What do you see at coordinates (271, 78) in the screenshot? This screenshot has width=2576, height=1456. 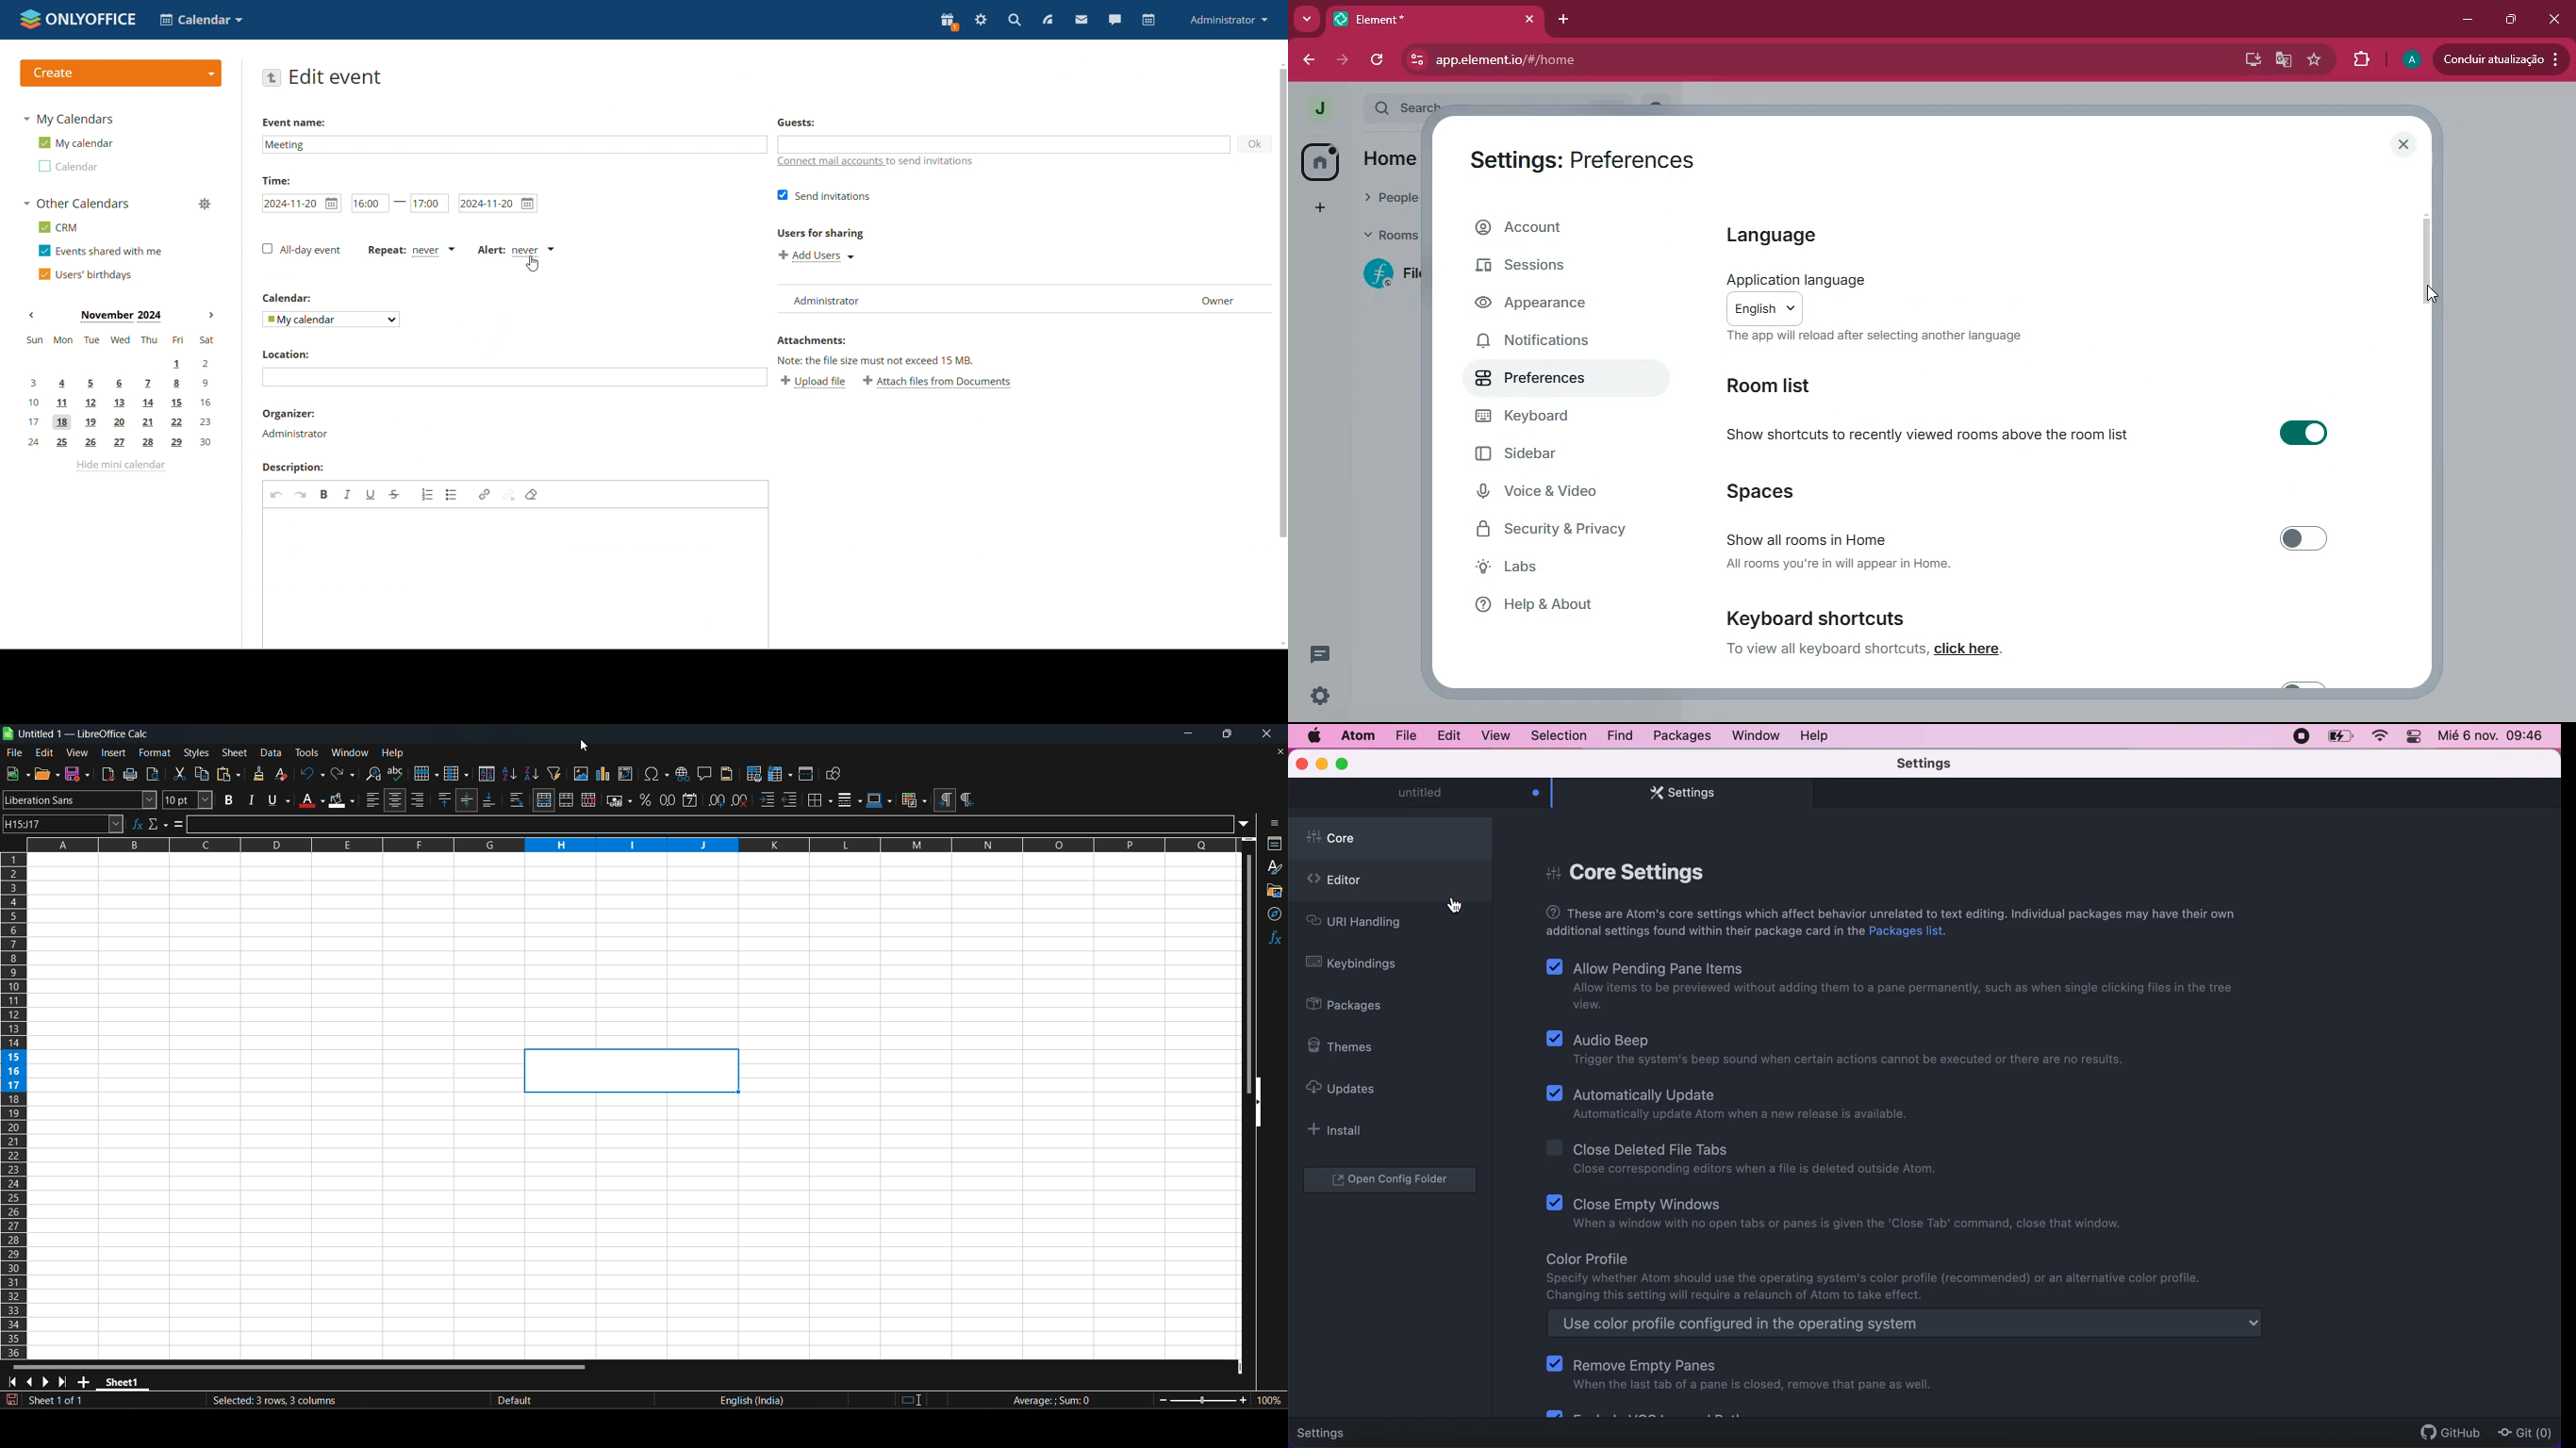 I see `go back` at bounding box center [271, 78].